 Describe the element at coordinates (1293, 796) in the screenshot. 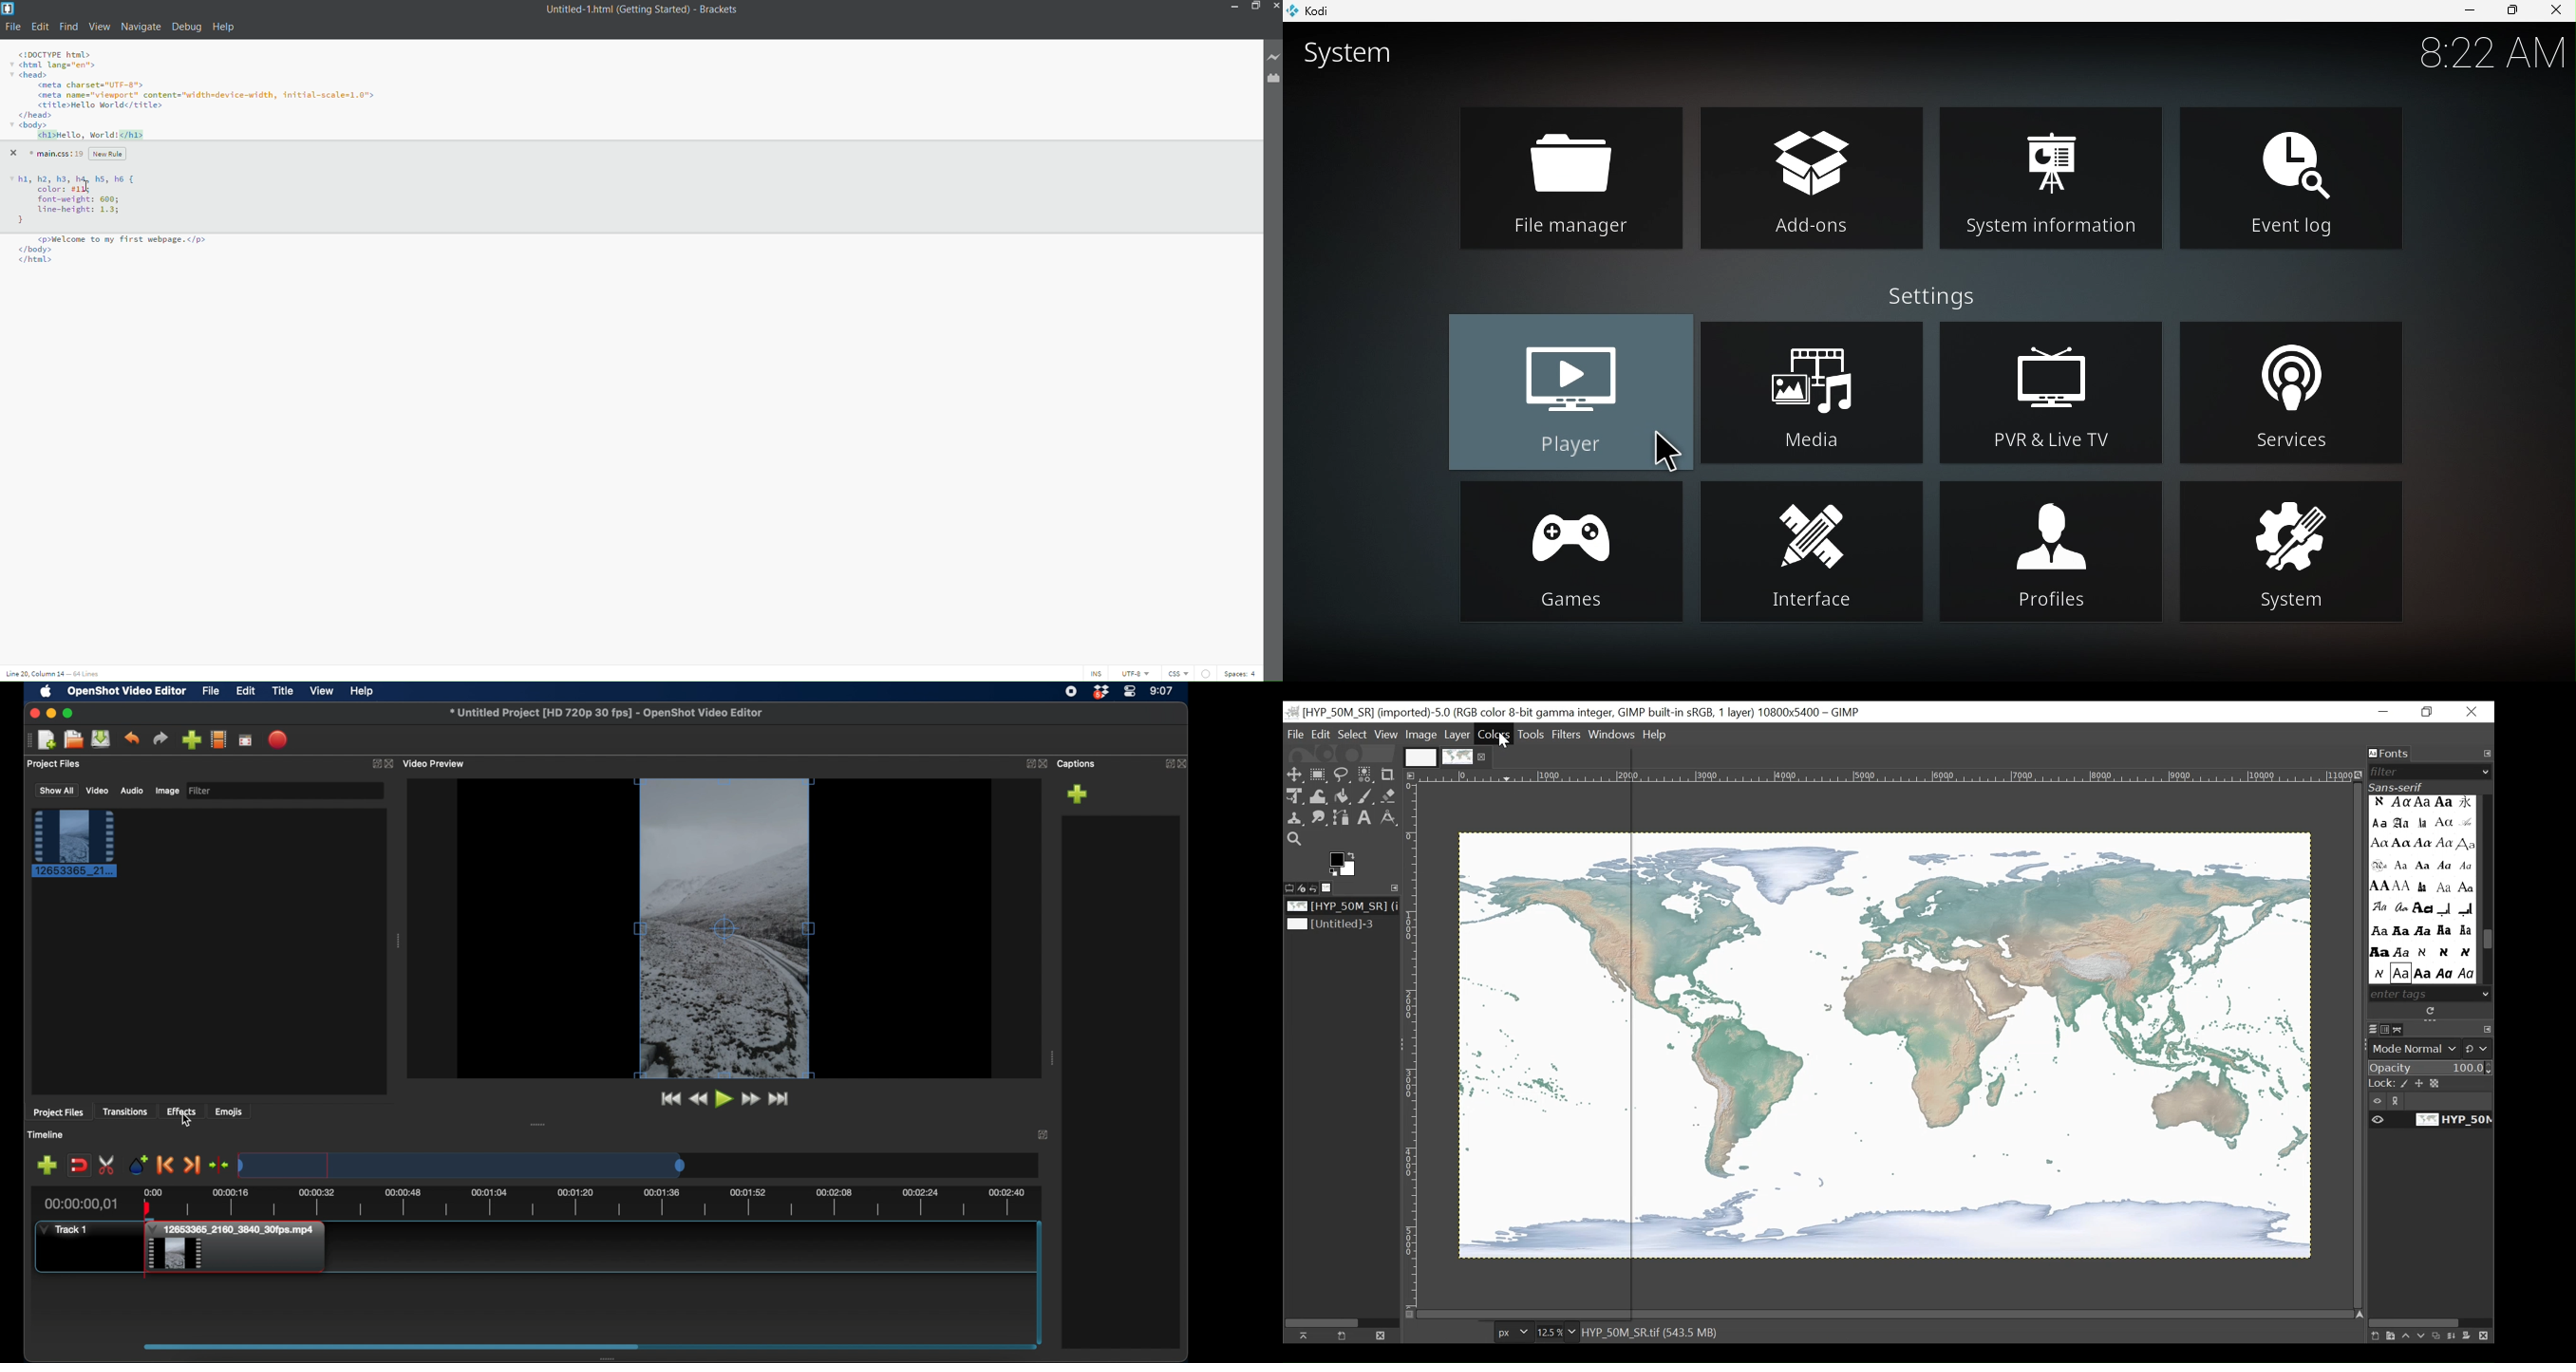

I see `Unified Transform tool` at that location.